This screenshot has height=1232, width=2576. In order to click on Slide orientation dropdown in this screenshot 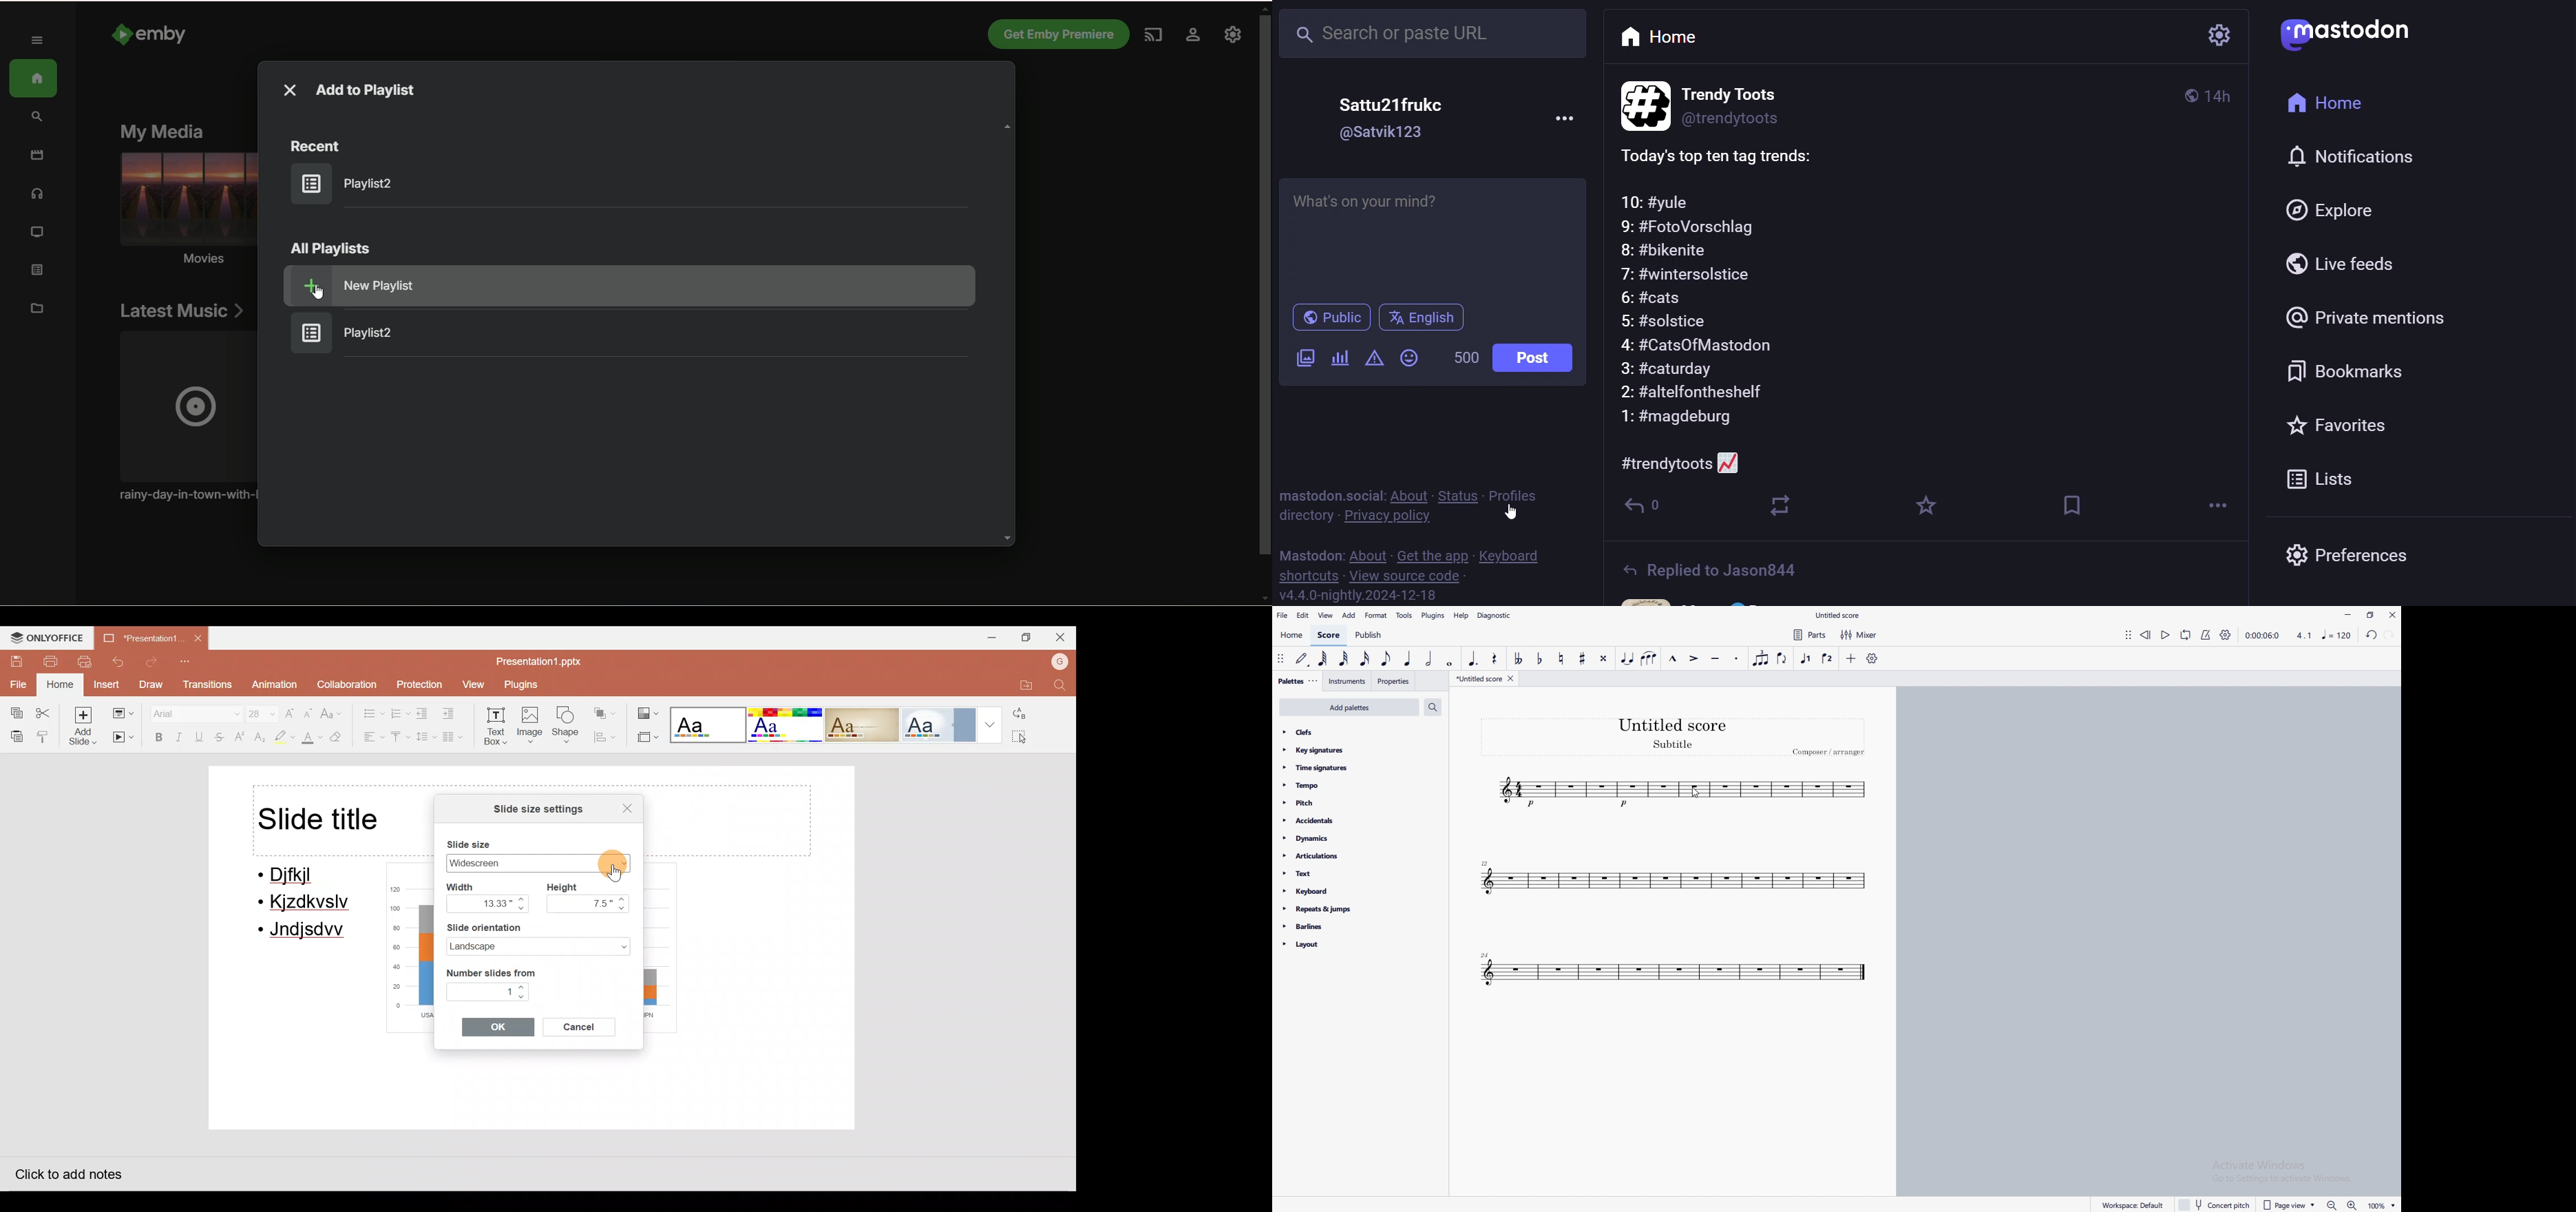, I will do `click(615, 945)`.